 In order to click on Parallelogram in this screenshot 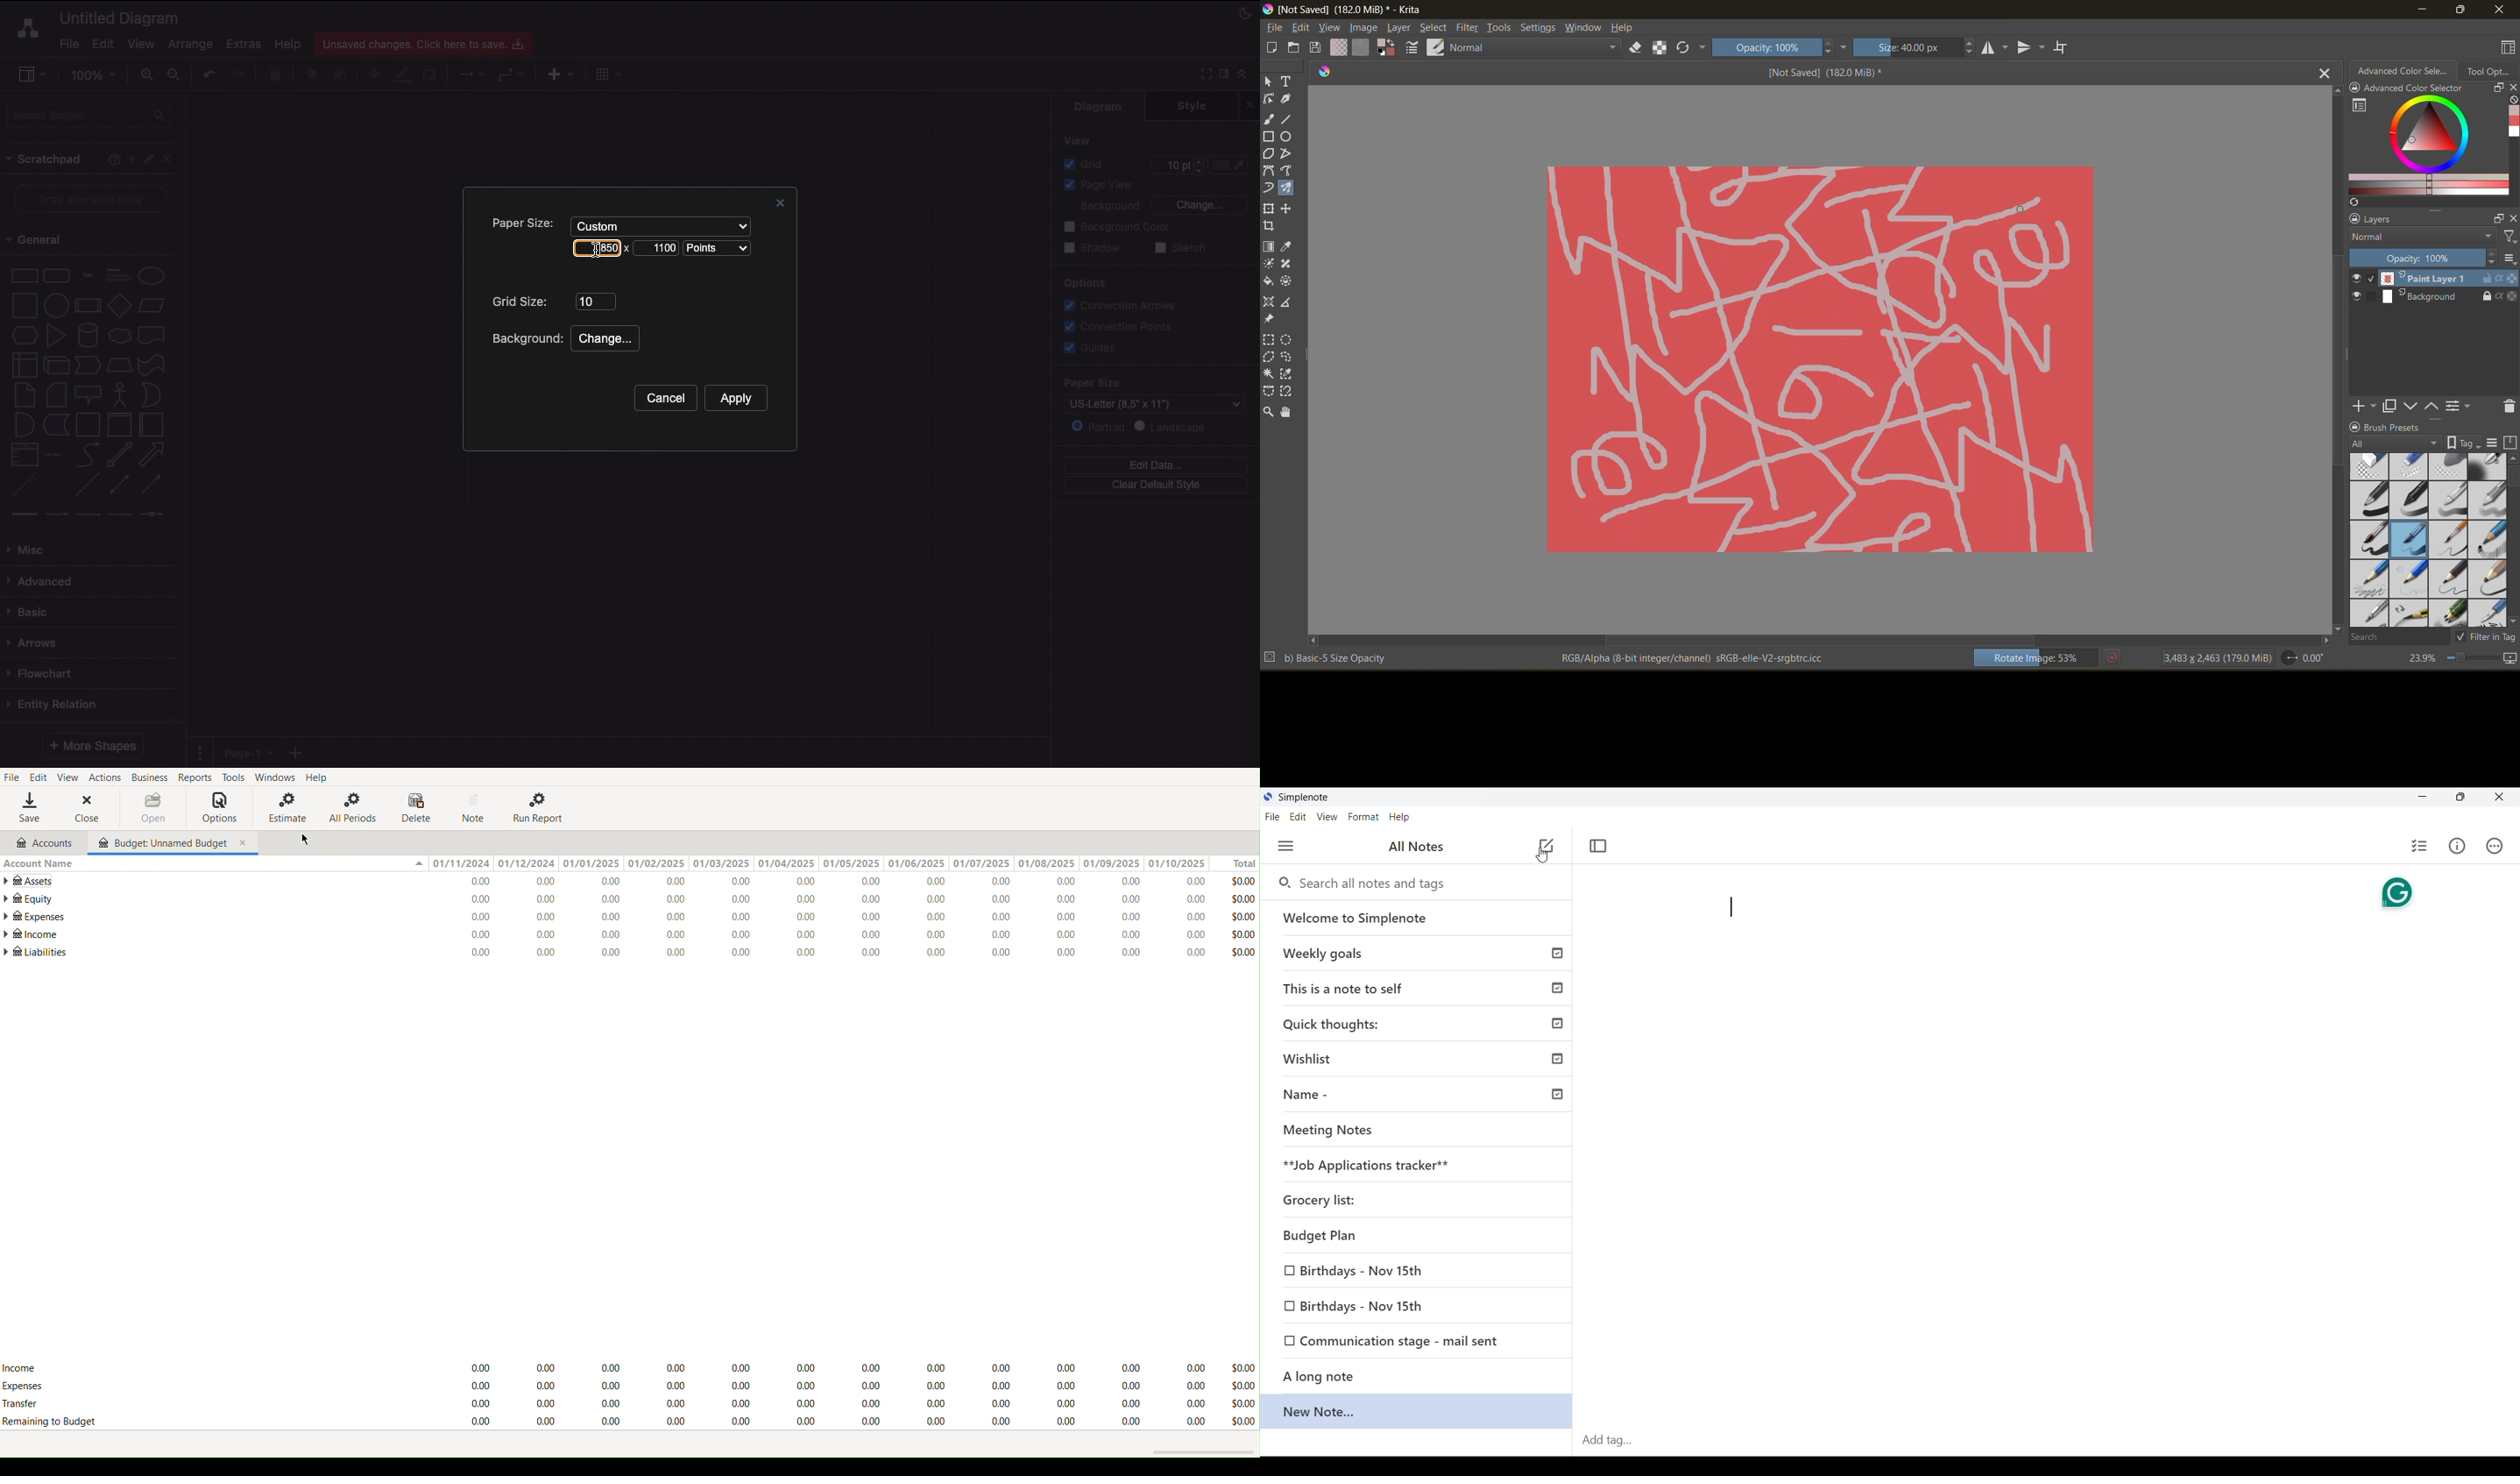, I will do `click(152, 306)`.